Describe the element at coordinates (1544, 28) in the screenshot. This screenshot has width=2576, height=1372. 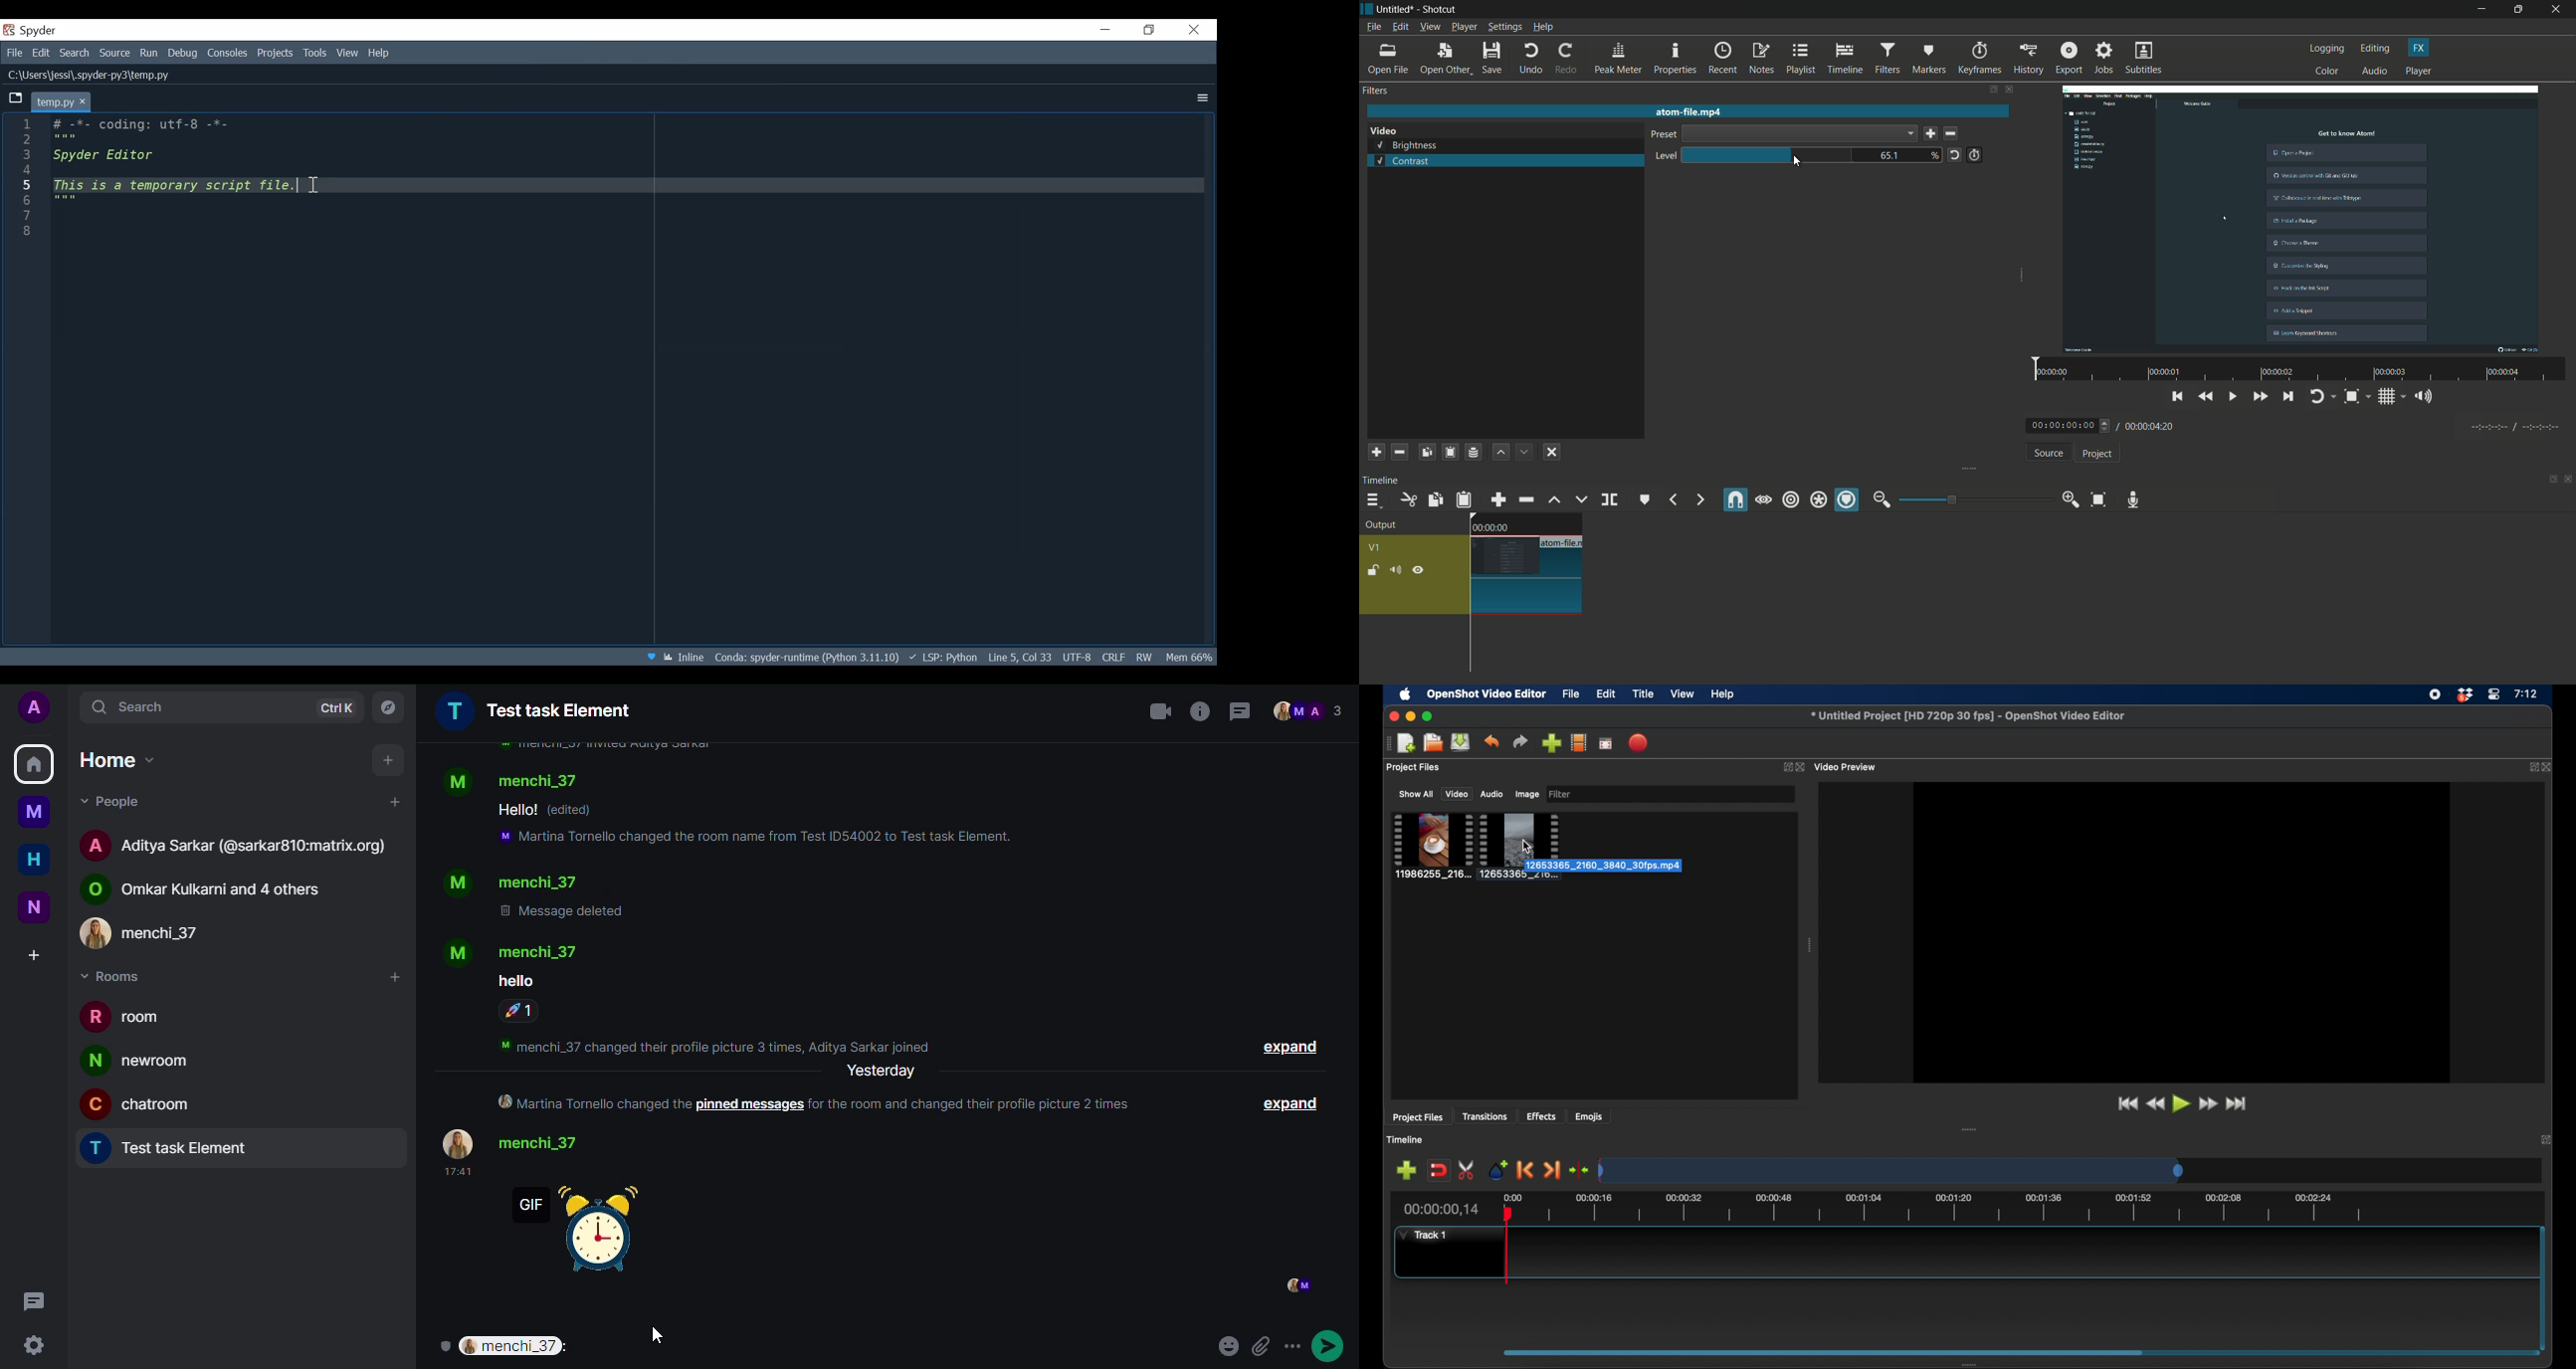
I see `help menu` at that location.